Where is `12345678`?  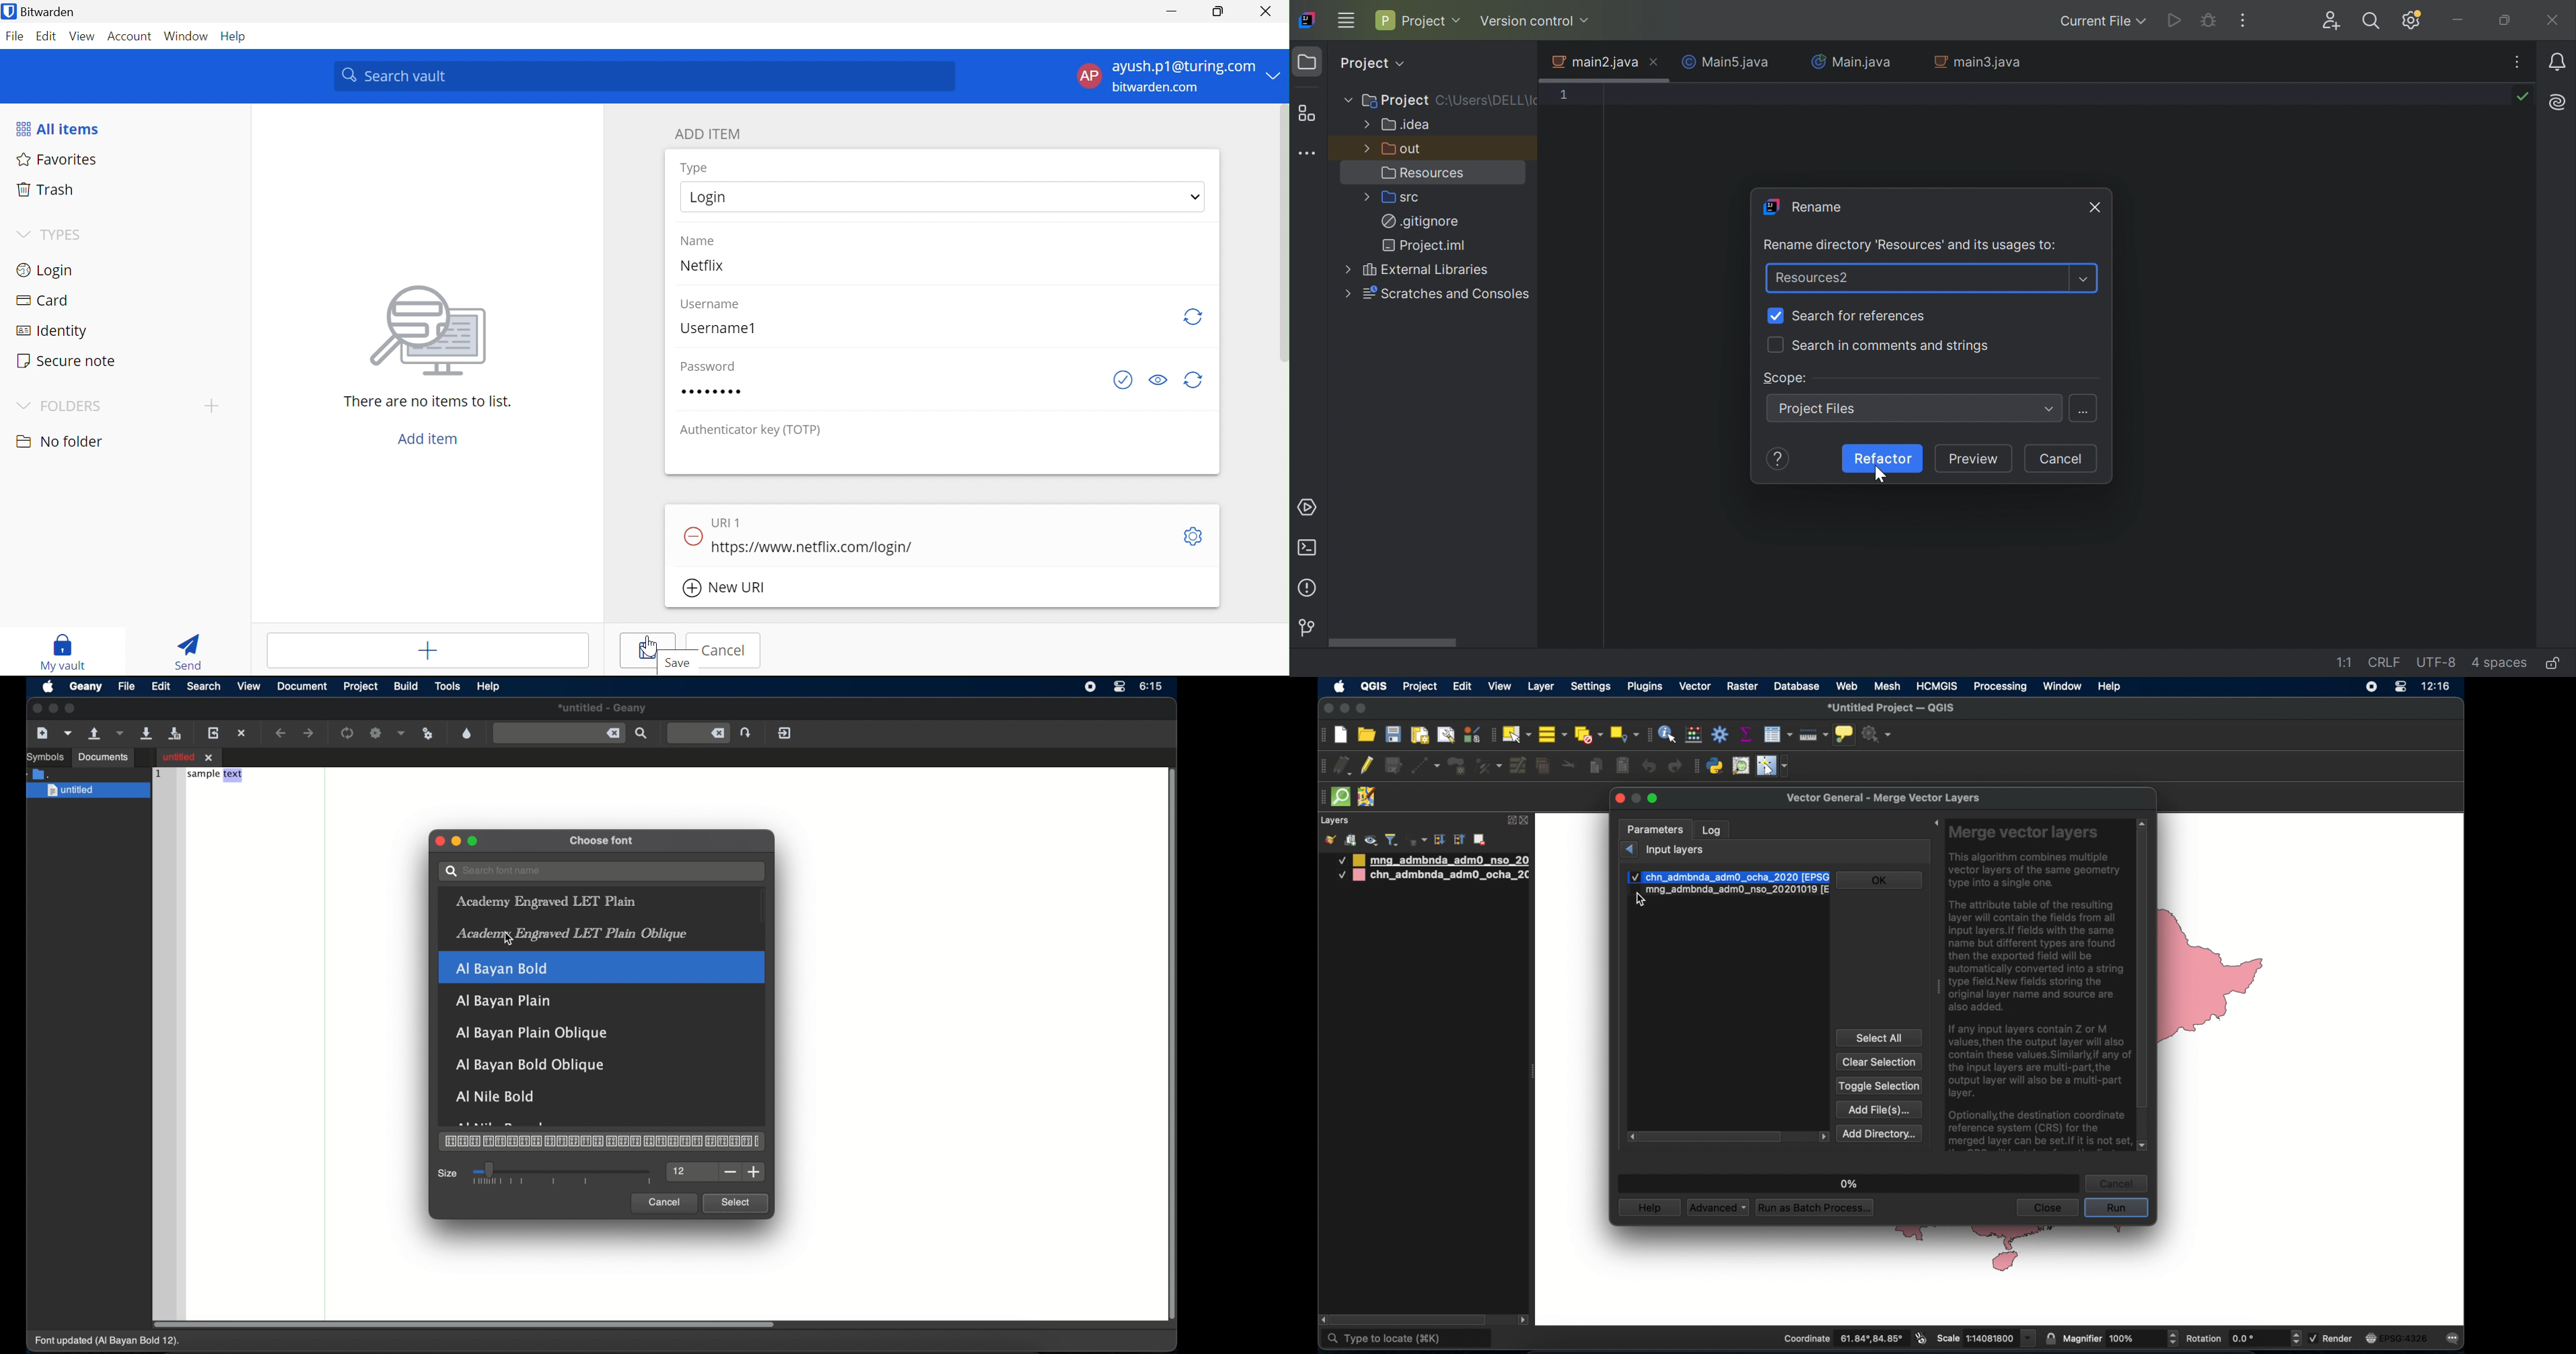 12345678 is located at coordinates (713, 391).